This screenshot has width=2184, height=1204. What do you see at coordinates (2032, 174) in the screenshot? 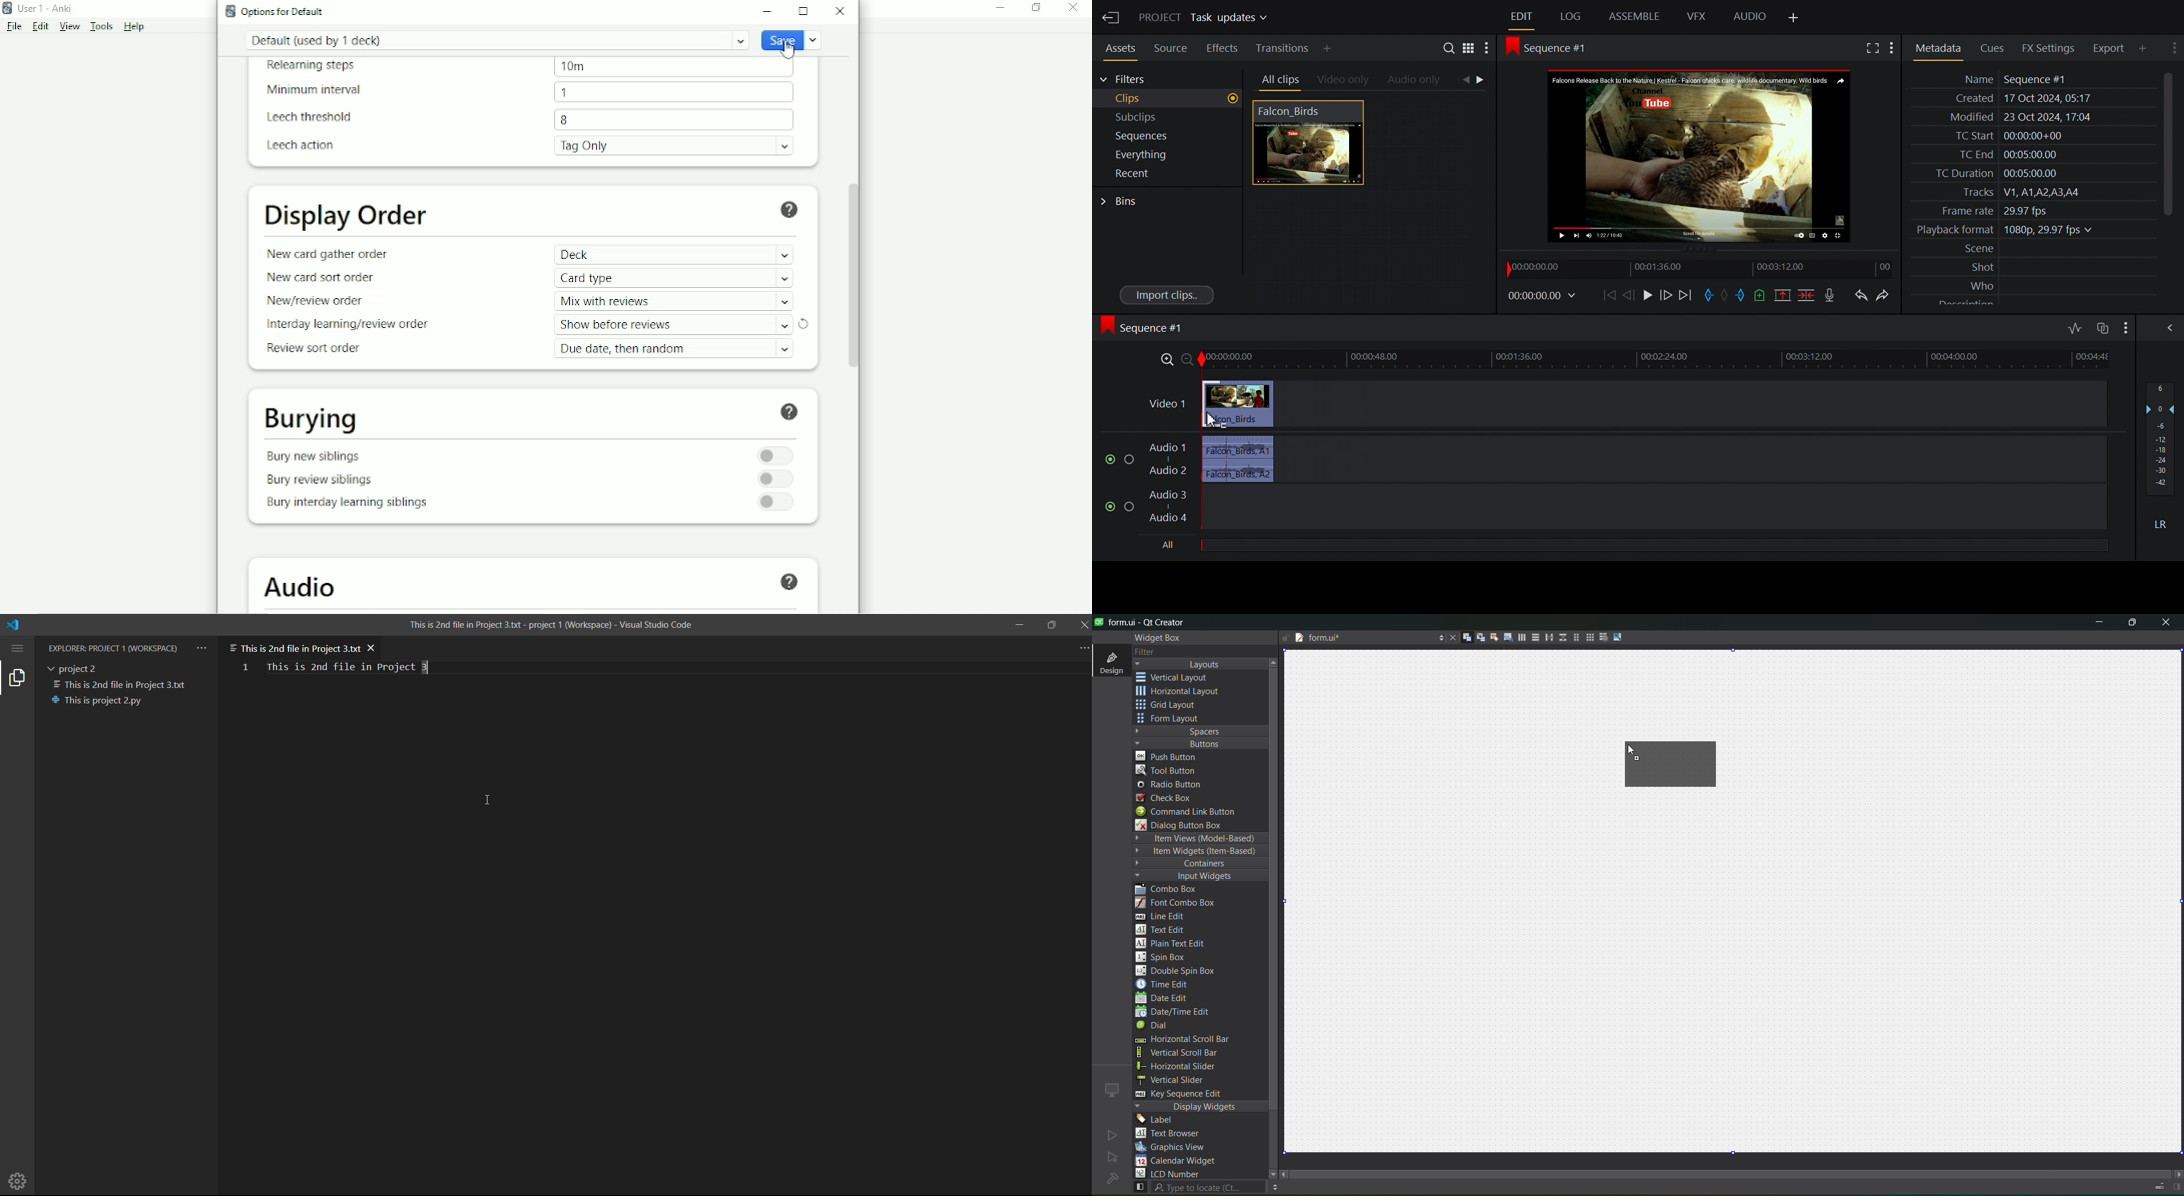
I see `TC Duration` at bounding box center [2032, 174].